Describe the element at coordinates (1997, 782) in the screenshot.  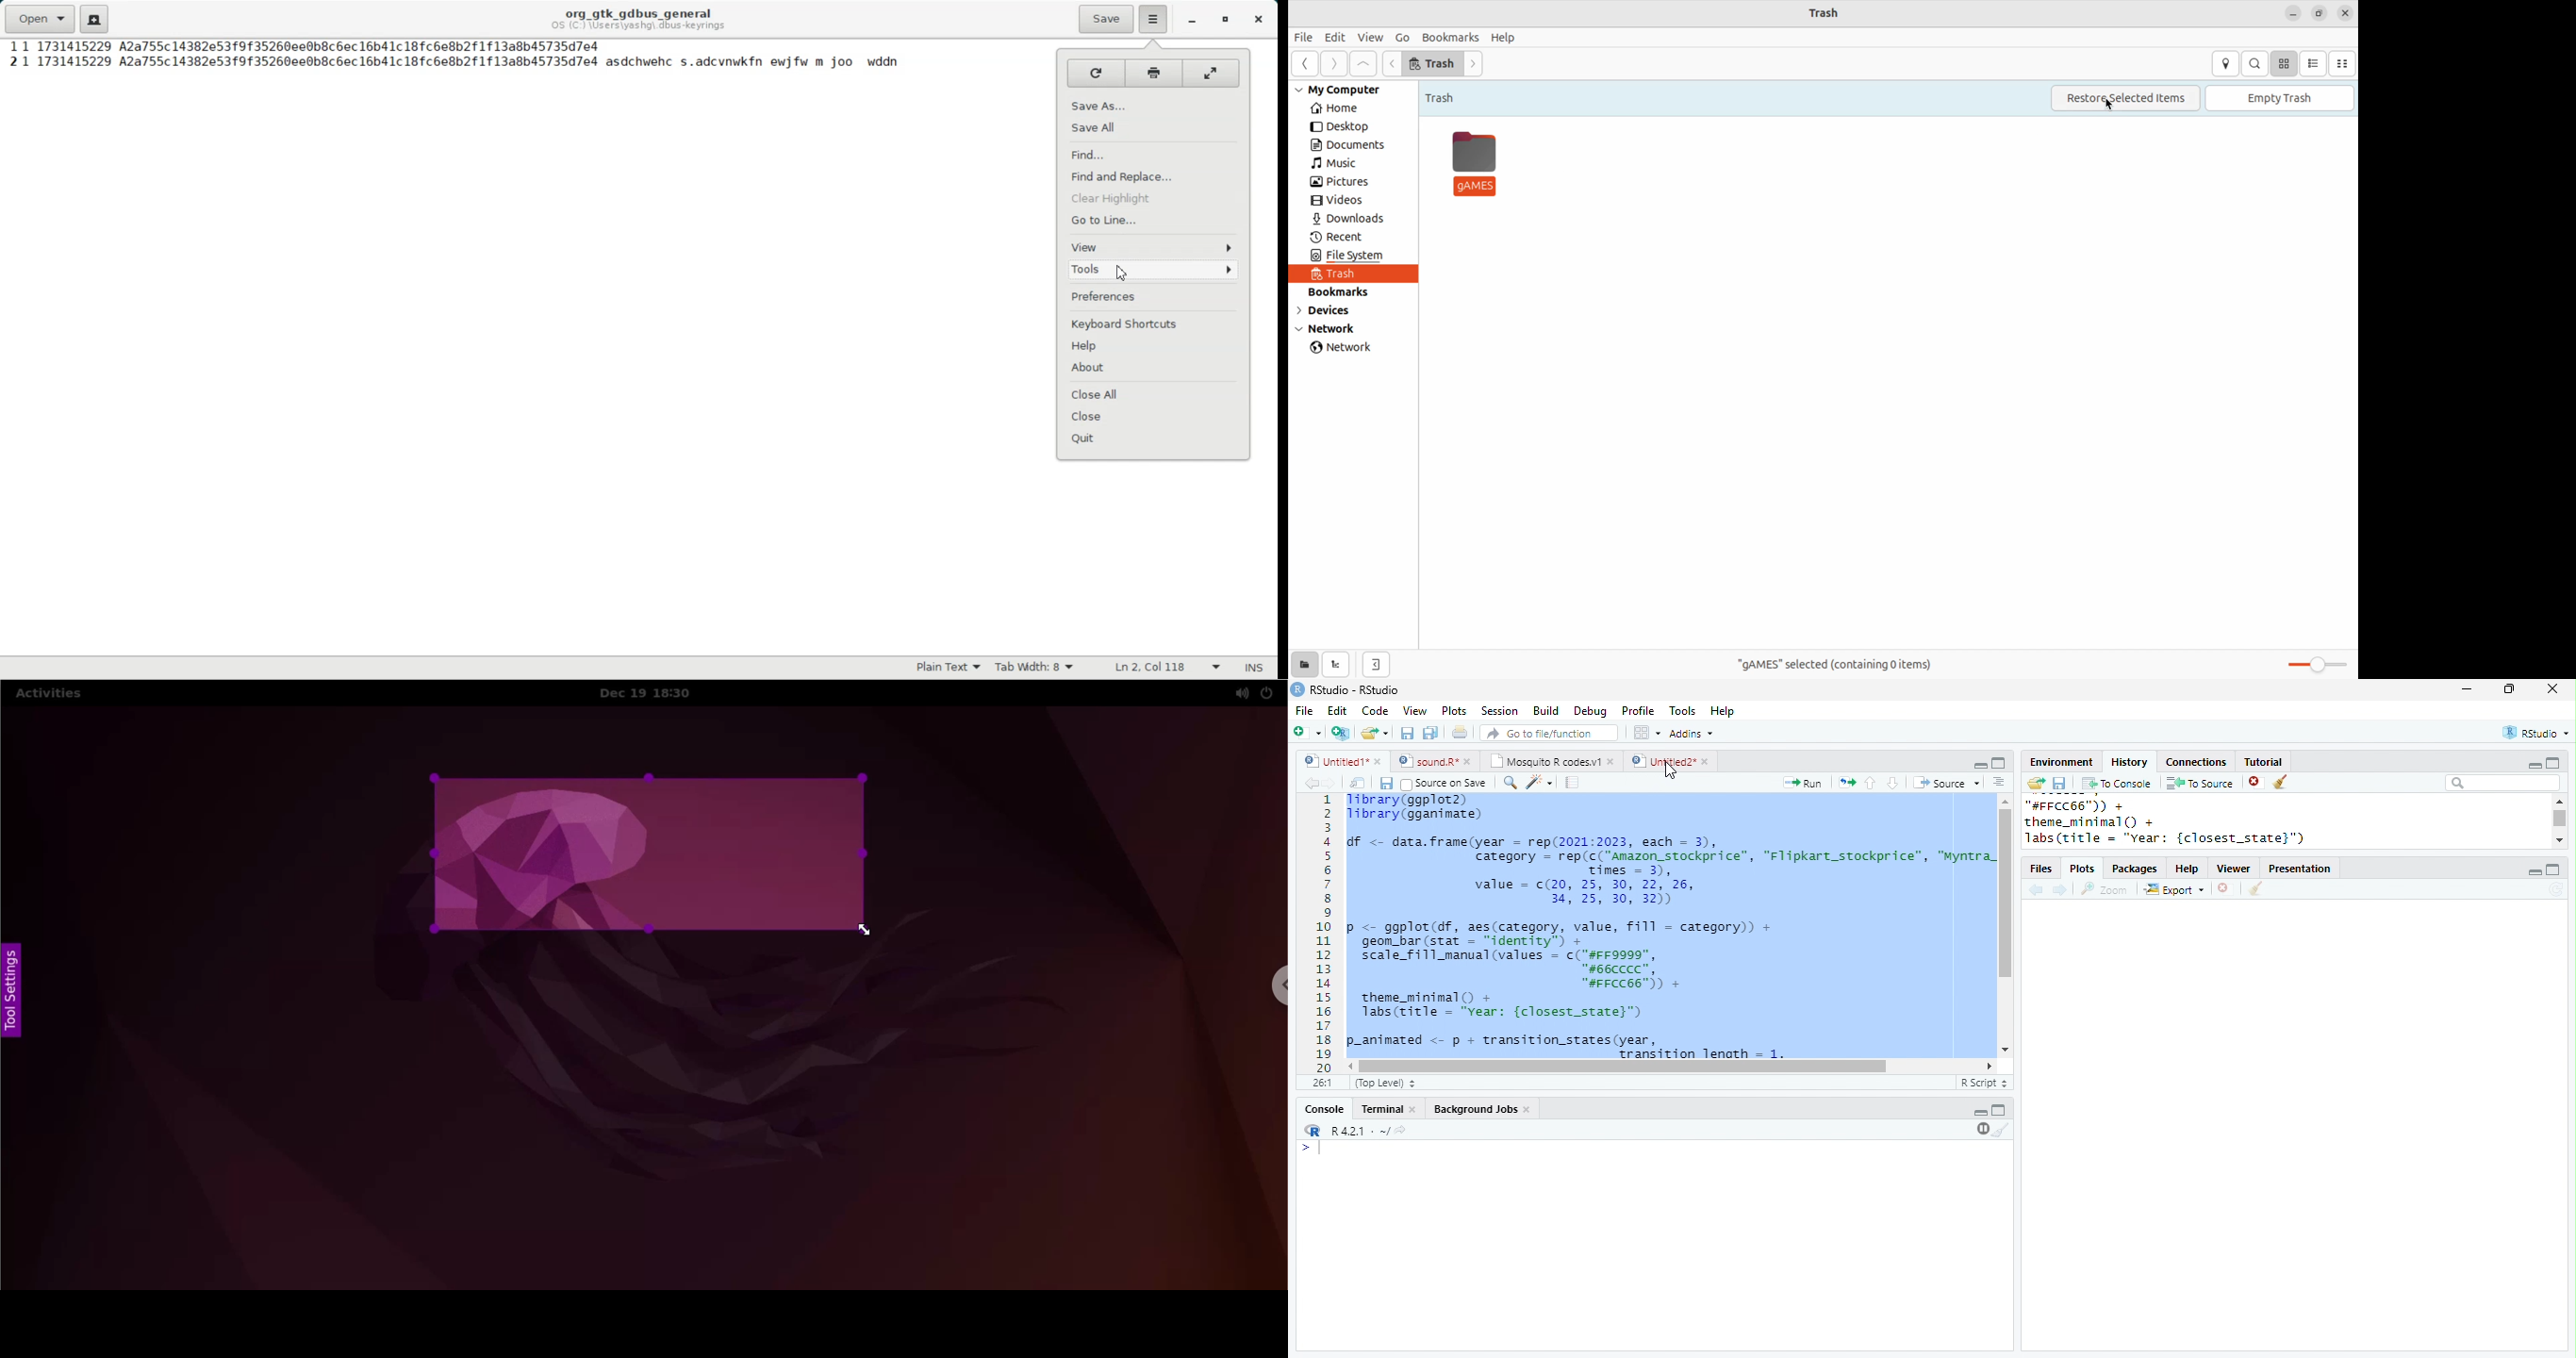
I see `options` at that location.